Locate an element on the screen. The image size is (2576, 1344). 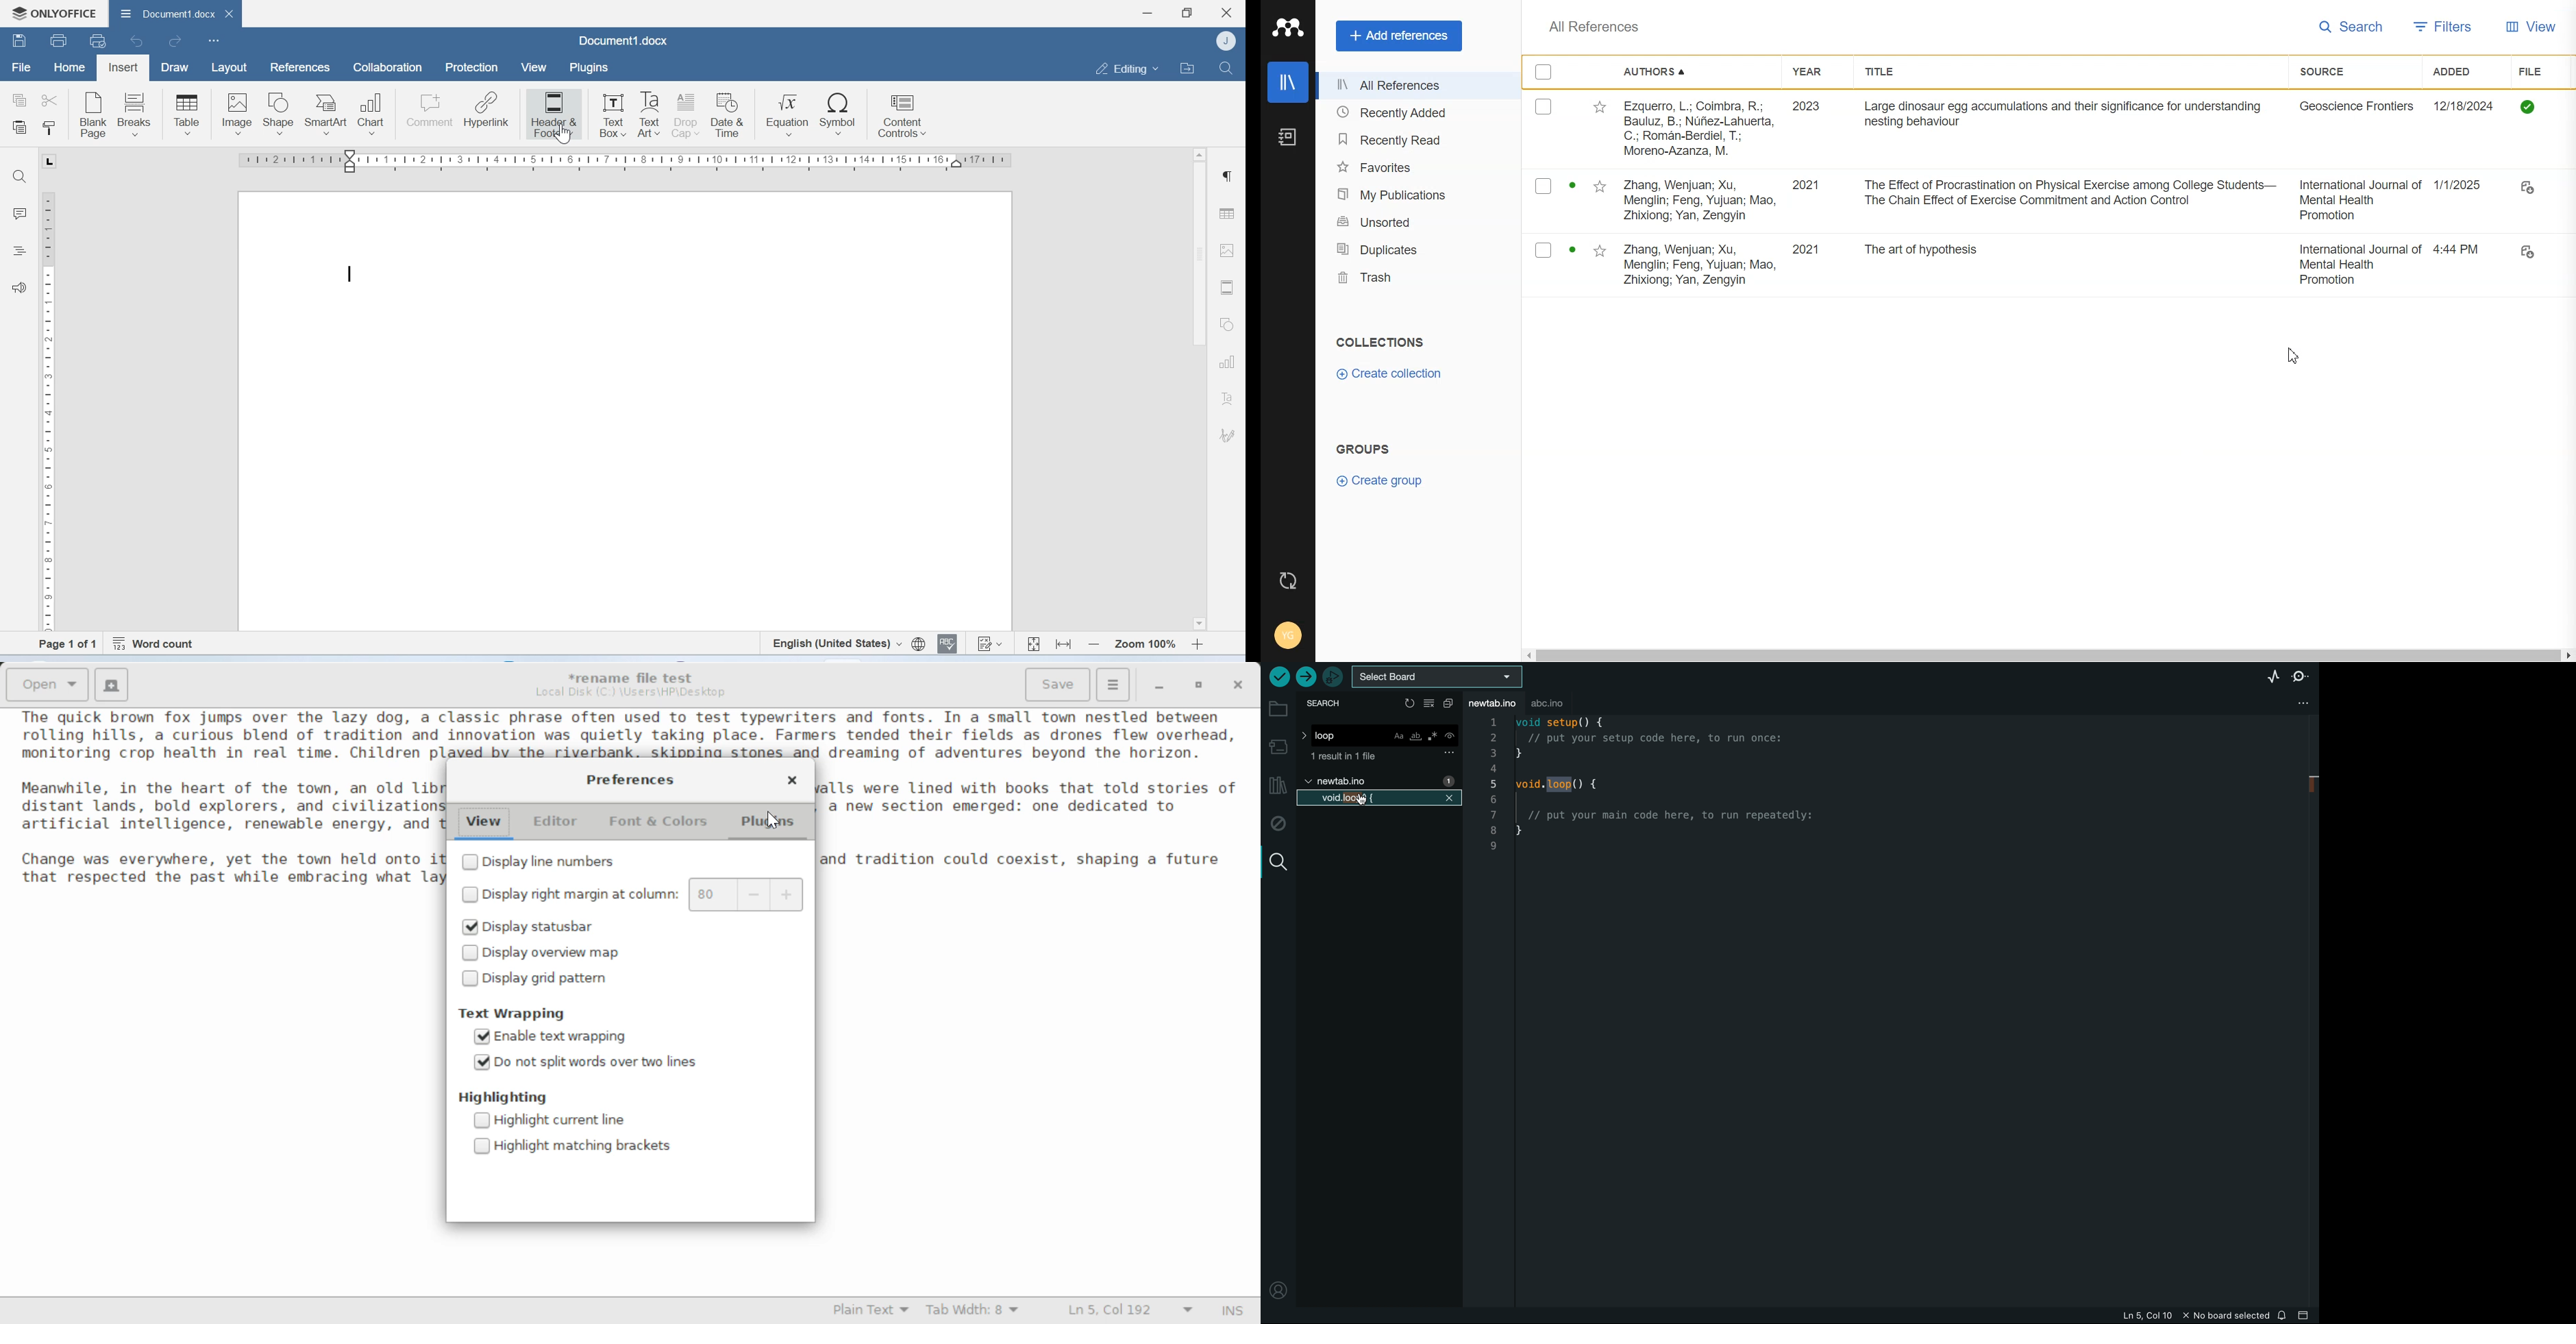
Print file is located at coordinates (58, 40).